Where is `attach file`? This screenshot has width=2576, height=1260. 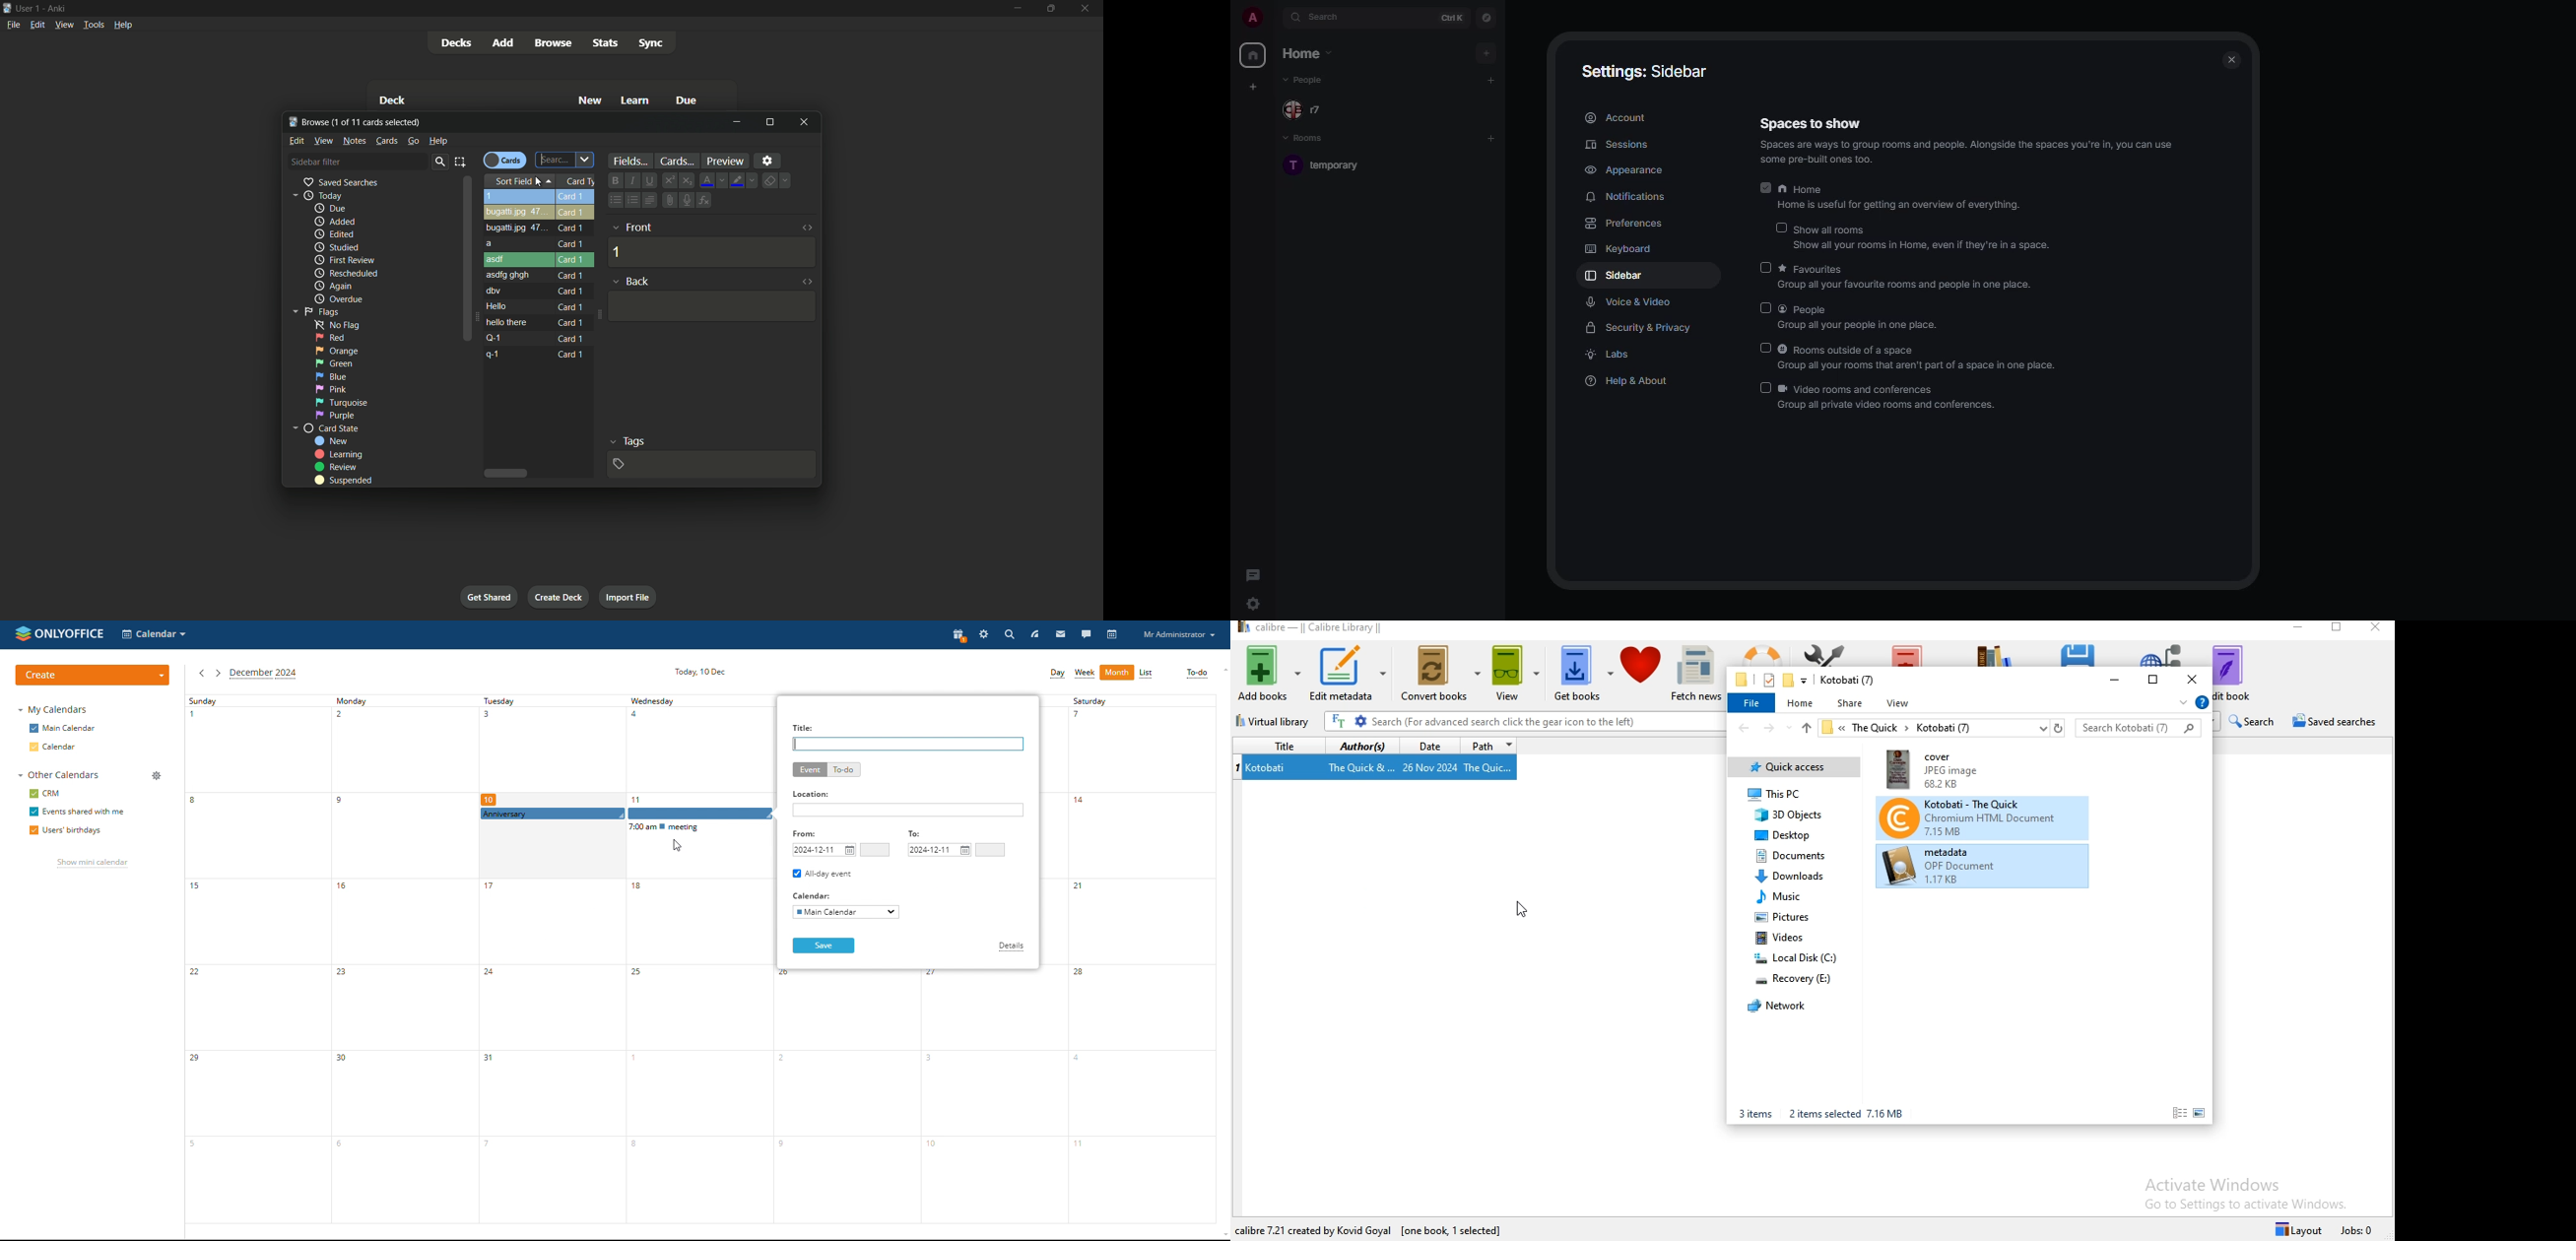
attach file is located at coordinates (668, 200).